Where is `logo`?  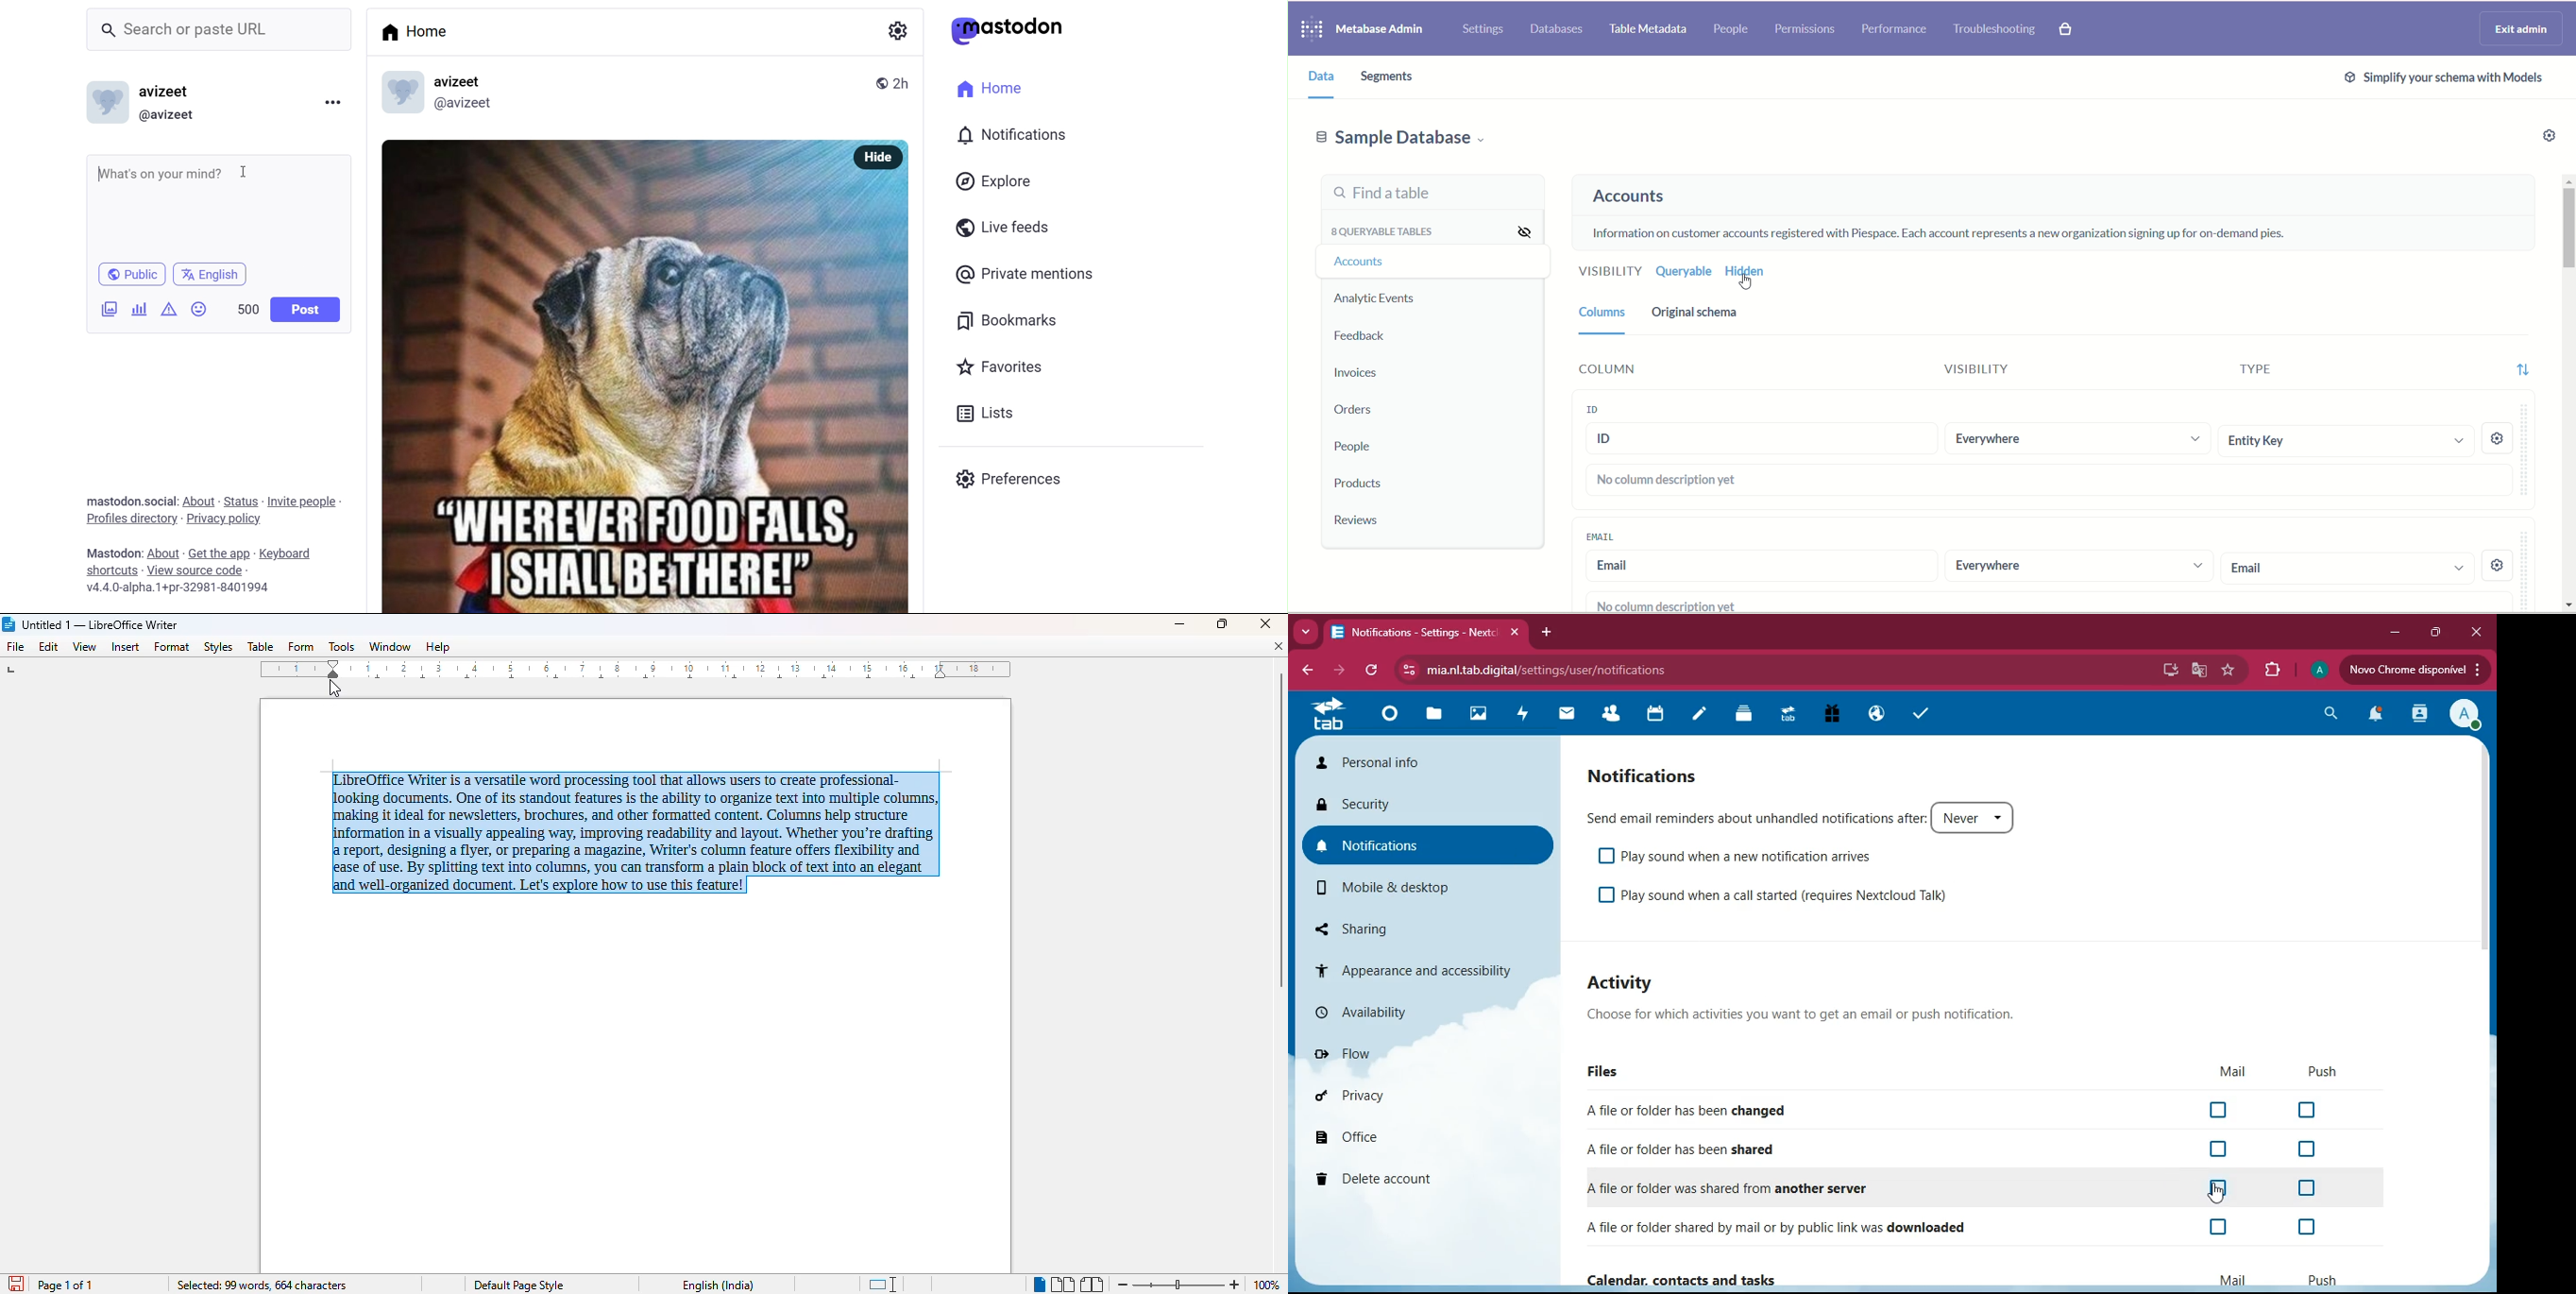 logo is located at coordinates (103, 103).